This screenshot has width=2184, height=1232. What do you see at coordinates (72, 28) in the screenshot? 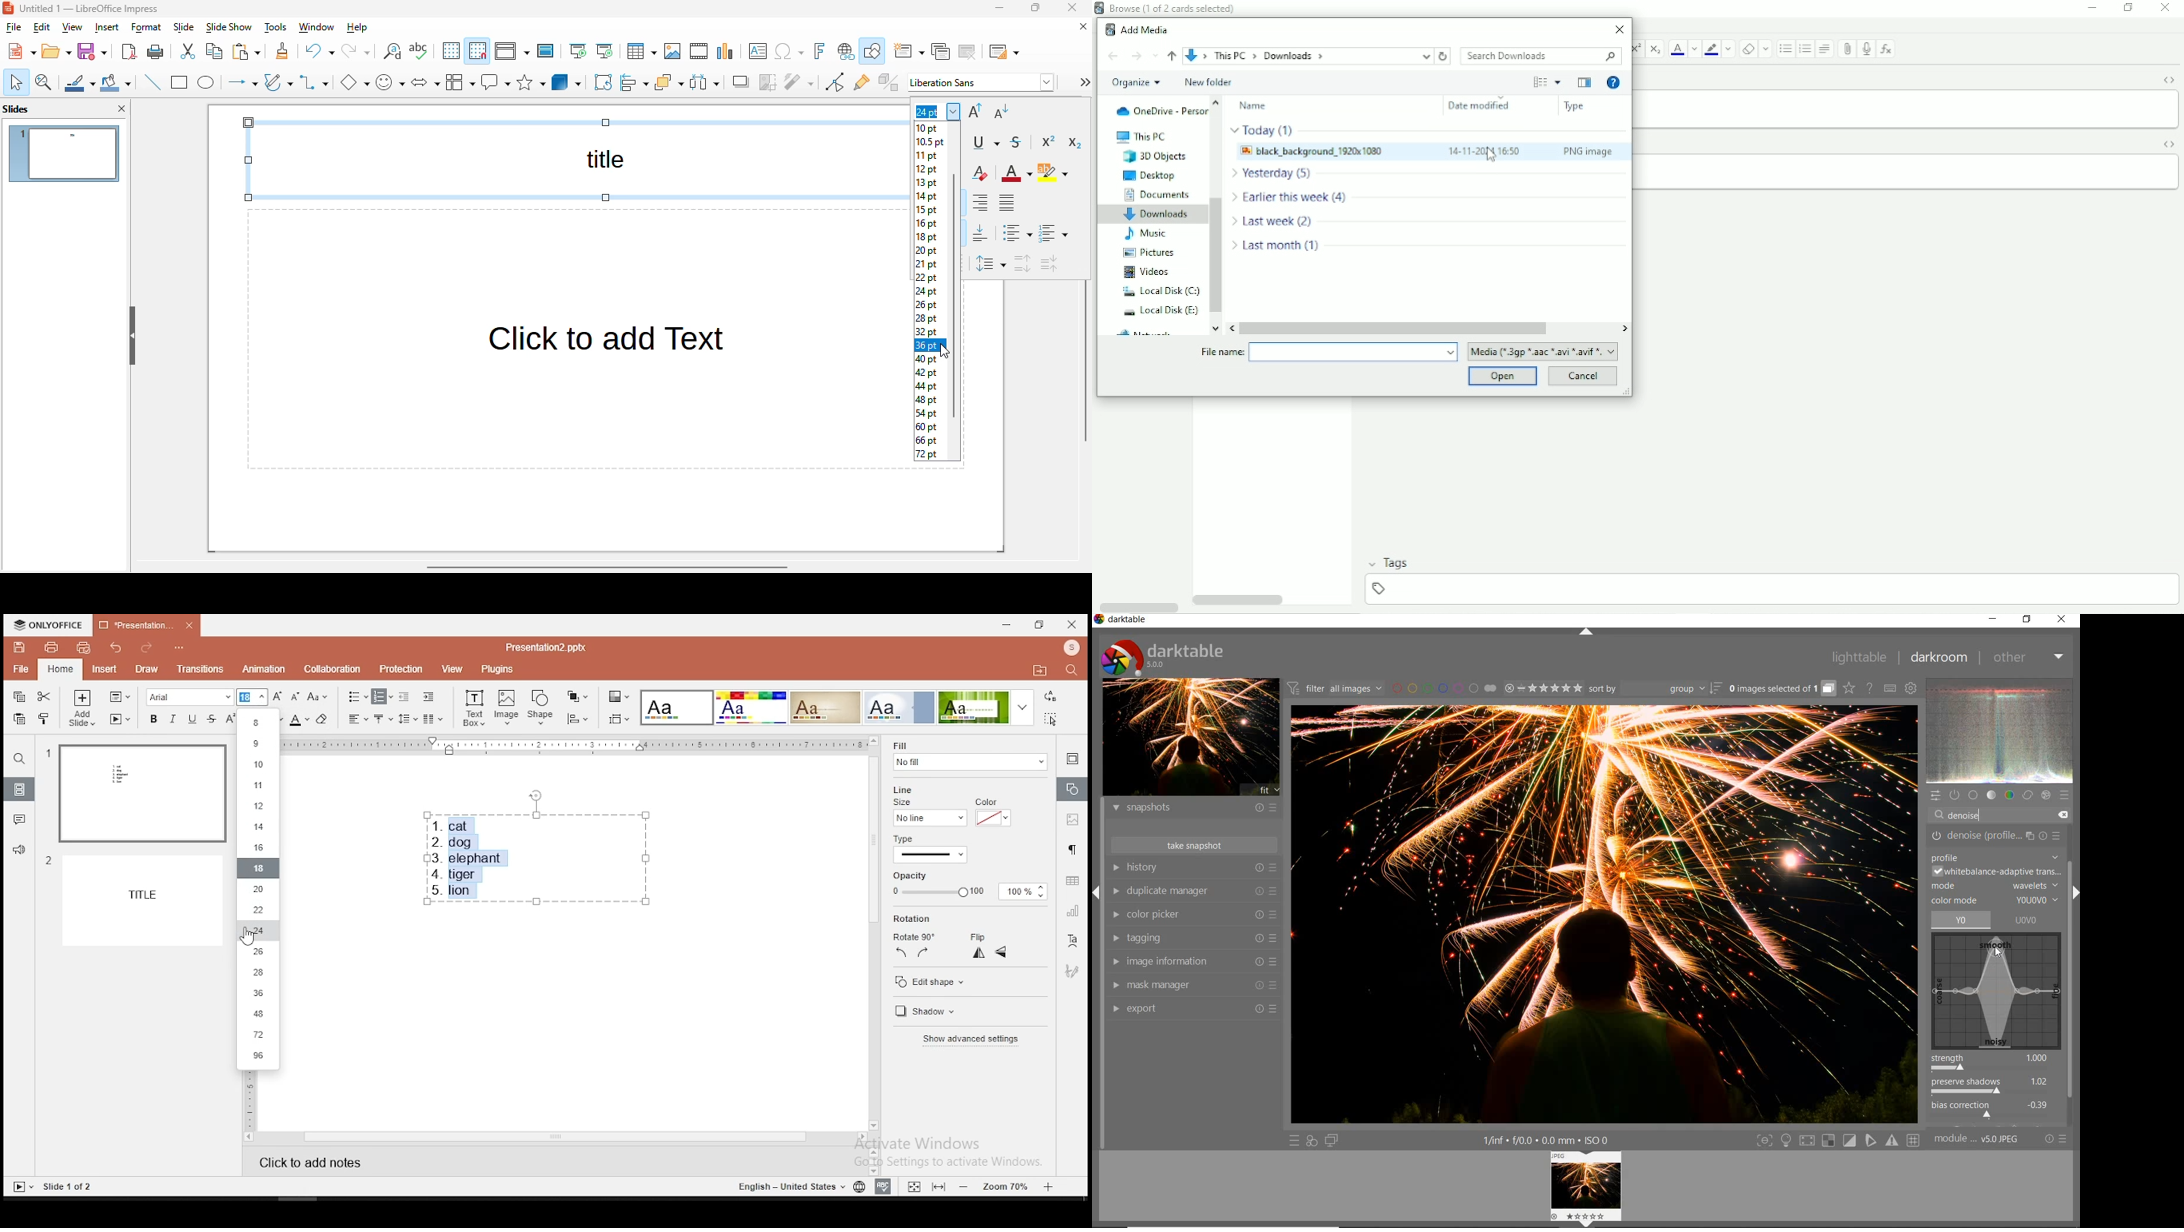
I see `view` at bounding box center [72, 28].